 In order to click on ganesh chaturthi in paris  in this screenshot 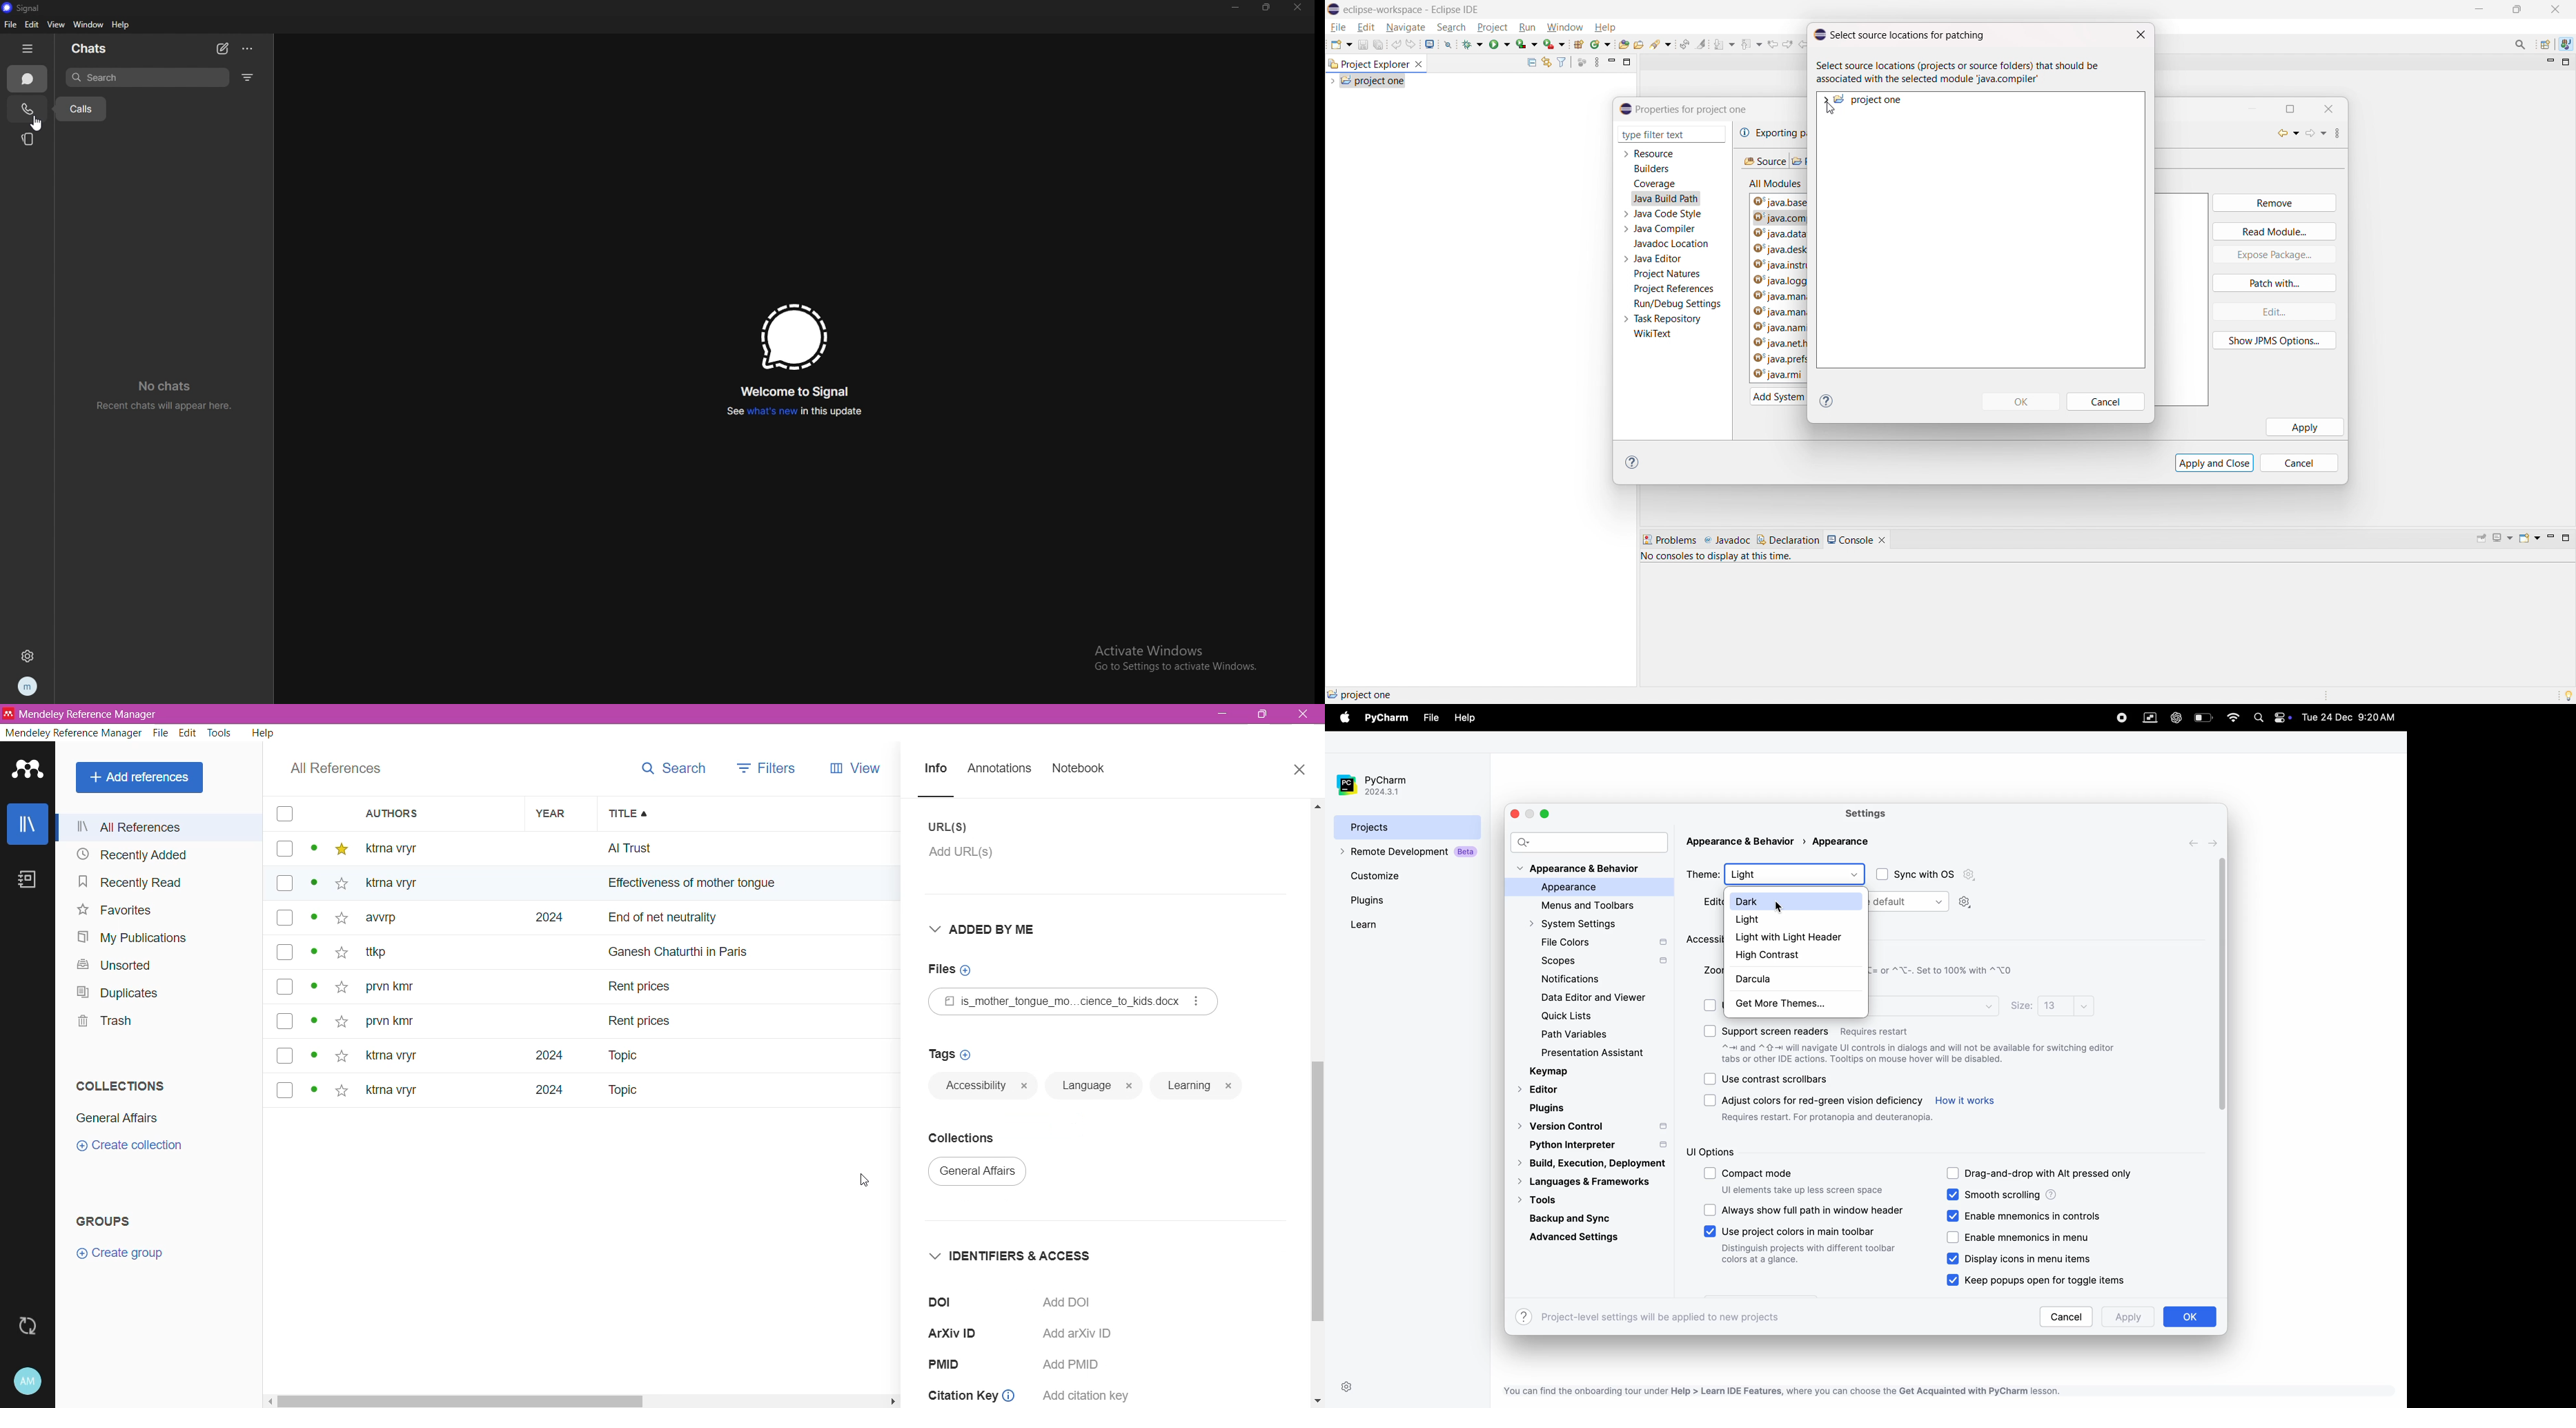, I will do `click(694, 946)`.